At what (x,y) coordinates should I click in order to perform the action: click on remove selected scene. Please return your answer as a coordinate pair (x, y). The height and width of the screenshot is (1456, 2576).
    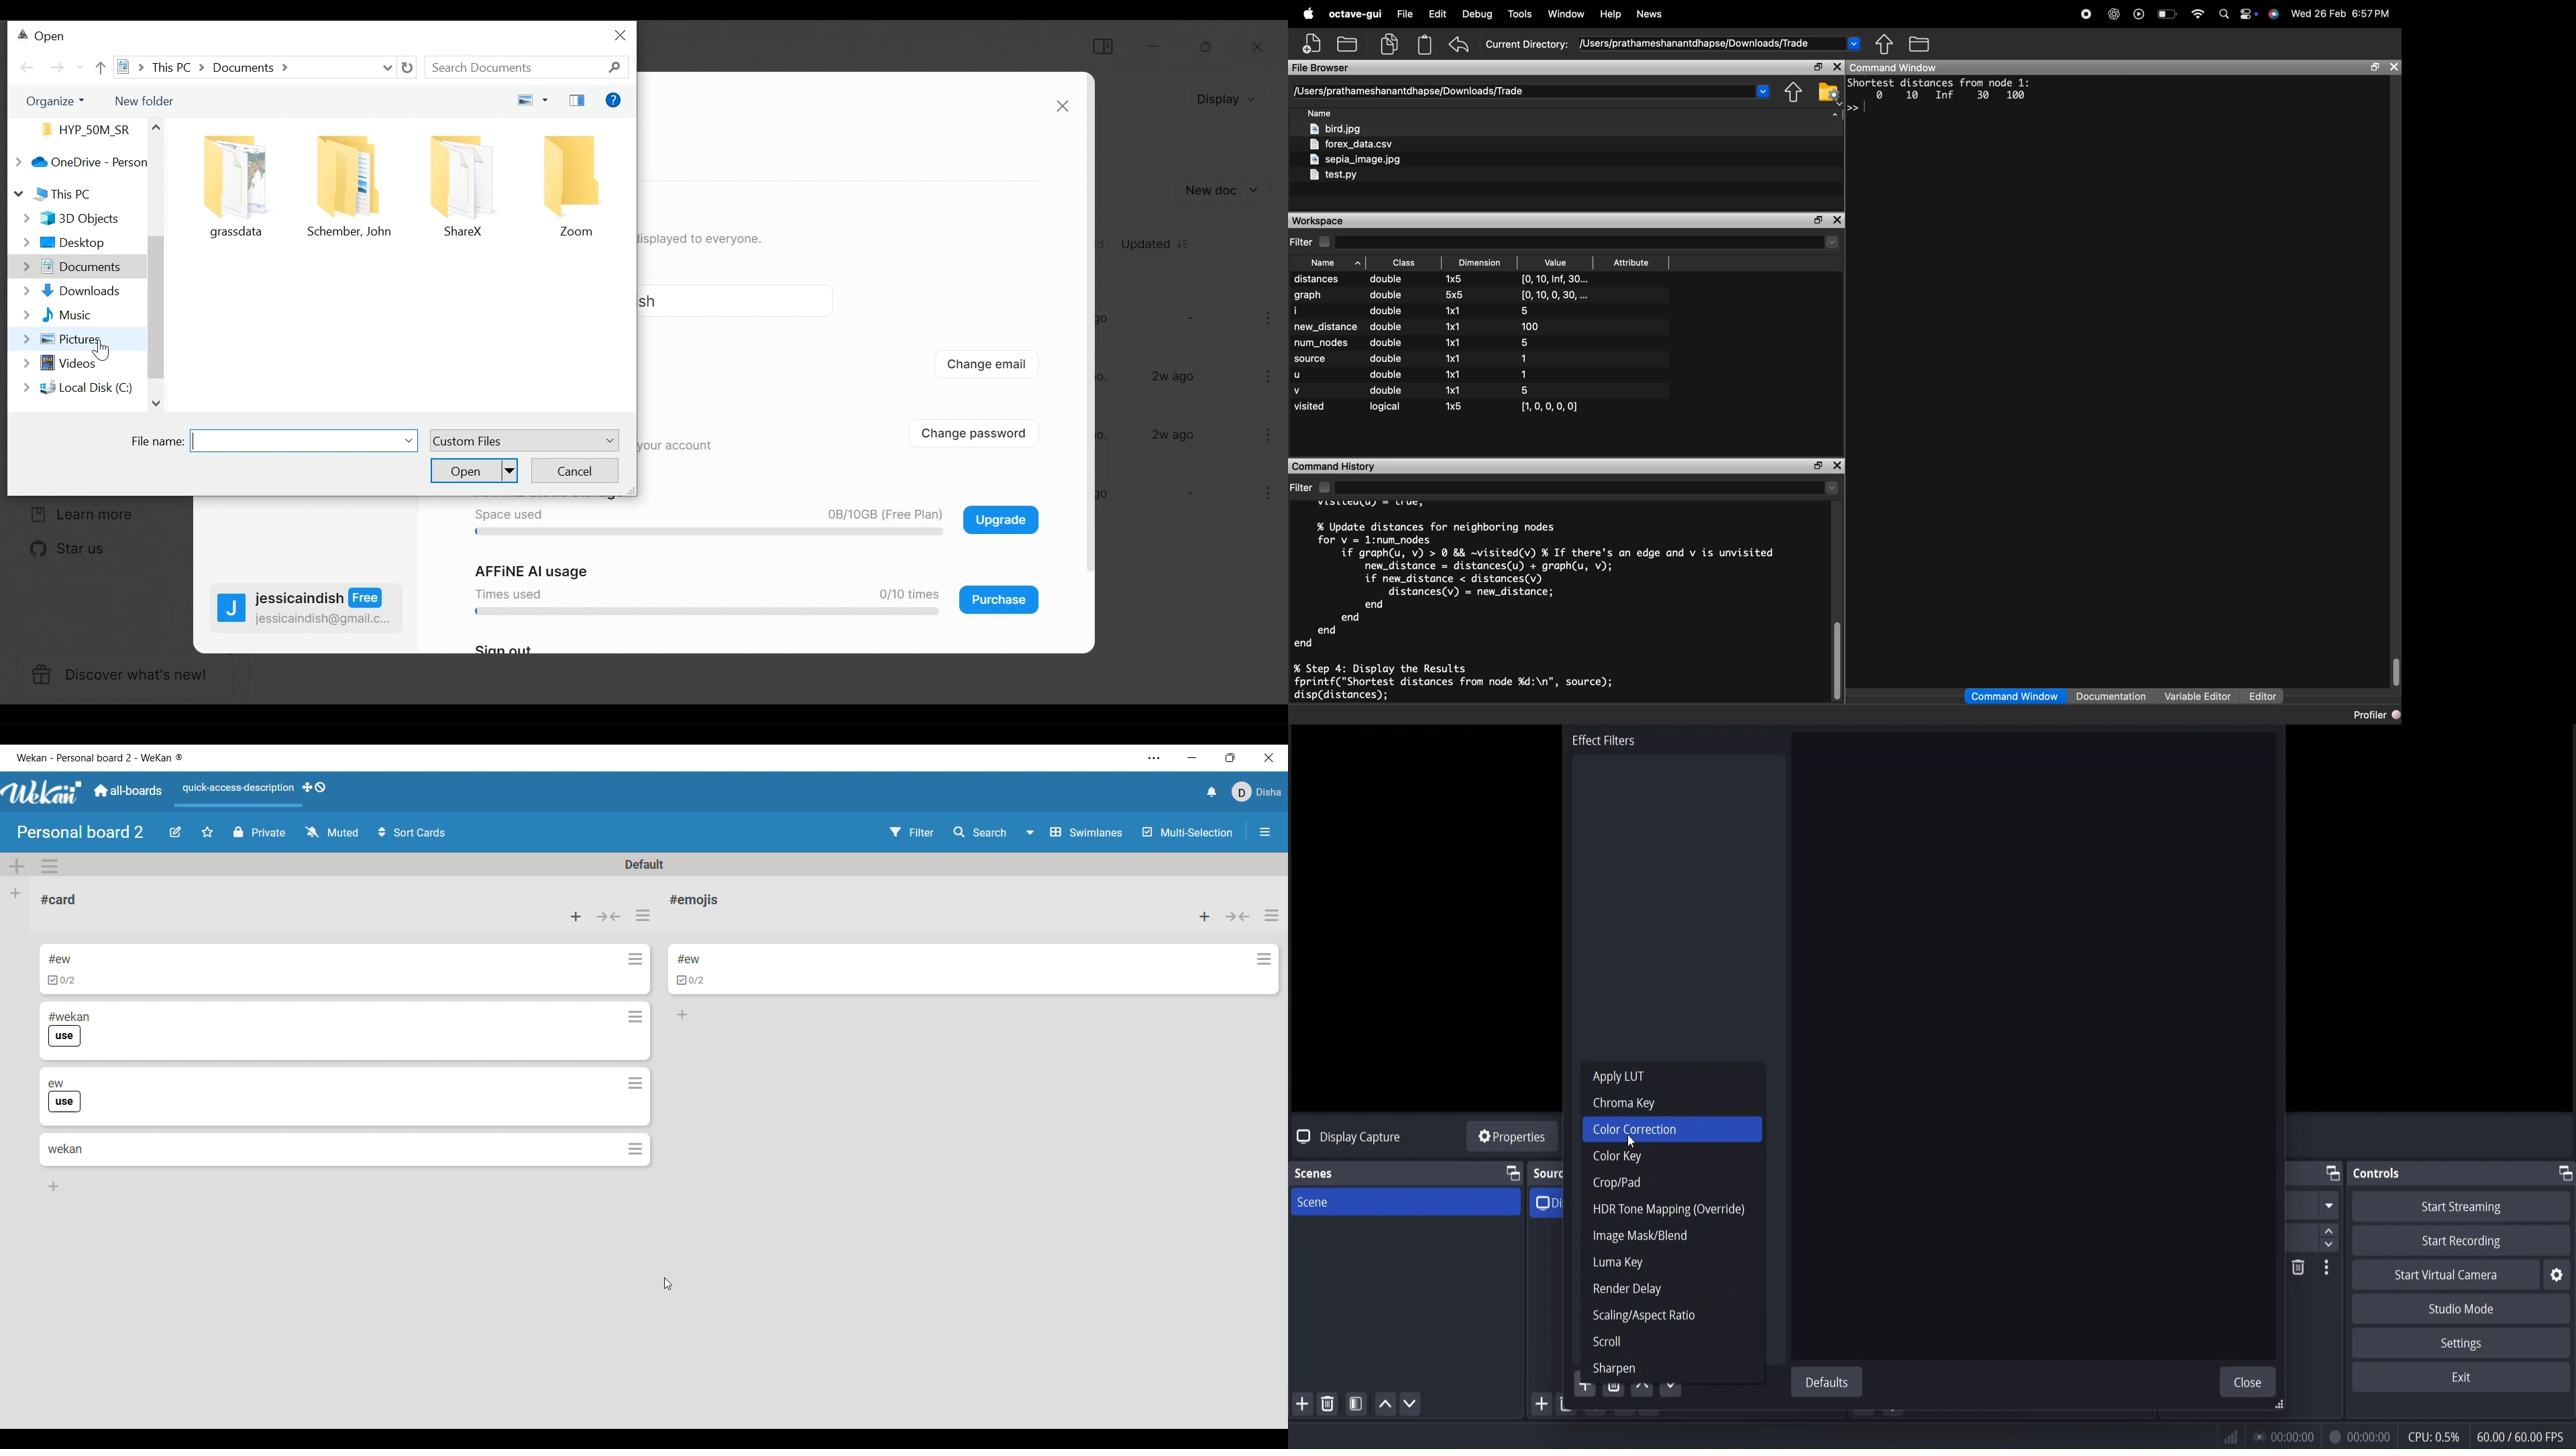
    Looking at the image, I should click on (1329, 1403).